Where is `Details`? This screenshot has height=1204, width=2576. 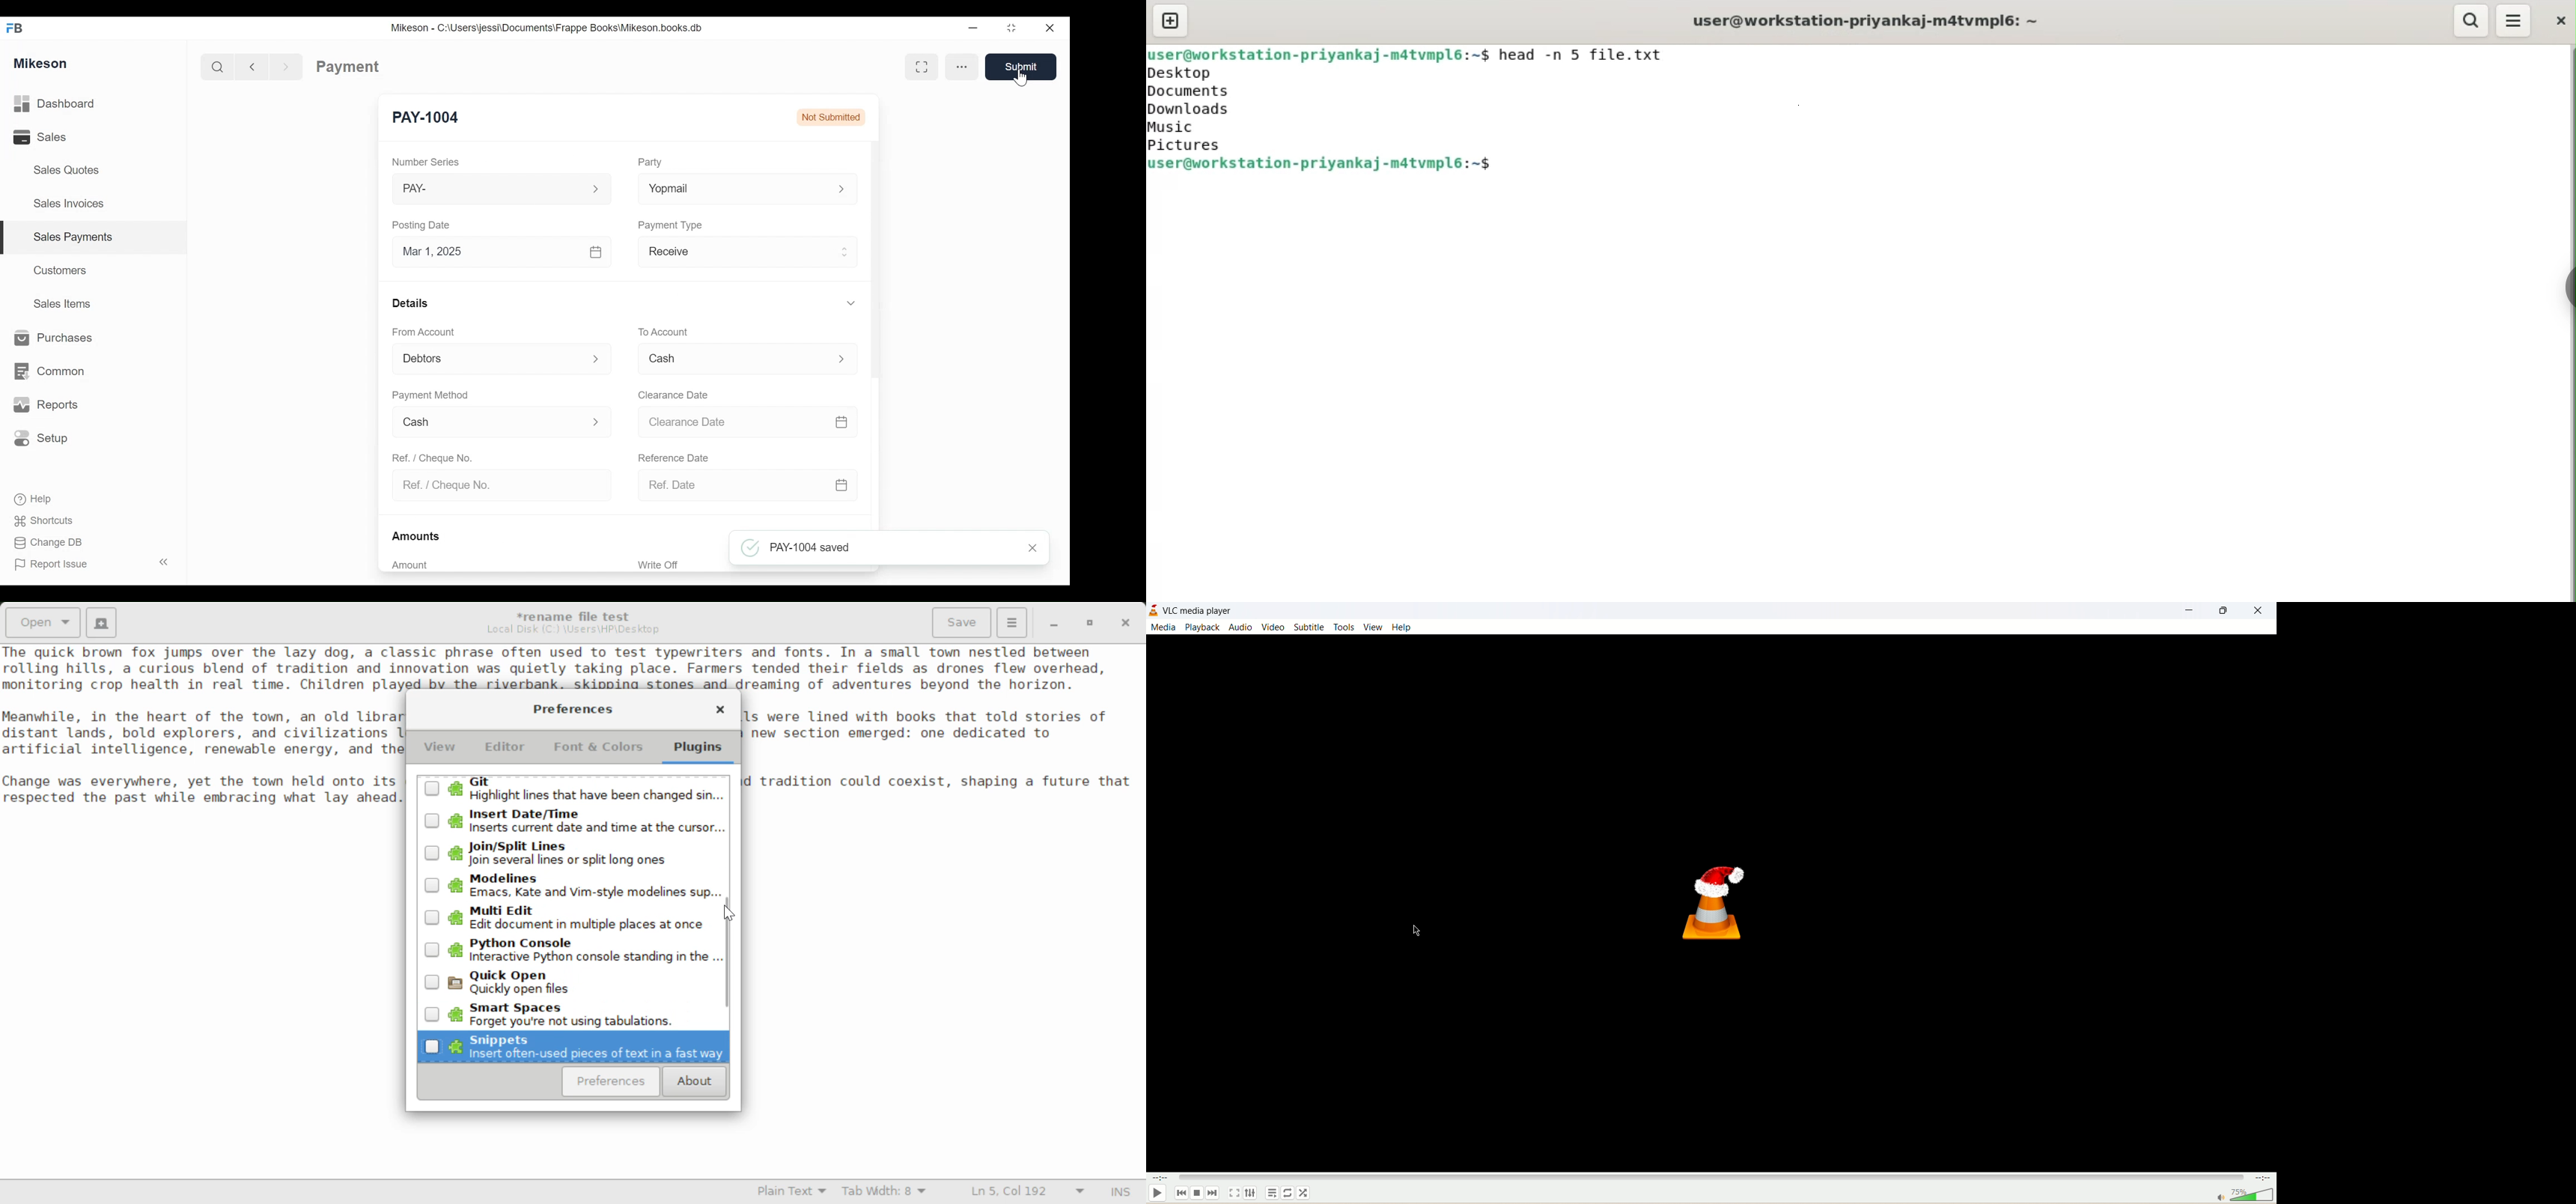
Details is located at coordinates (412, 303).